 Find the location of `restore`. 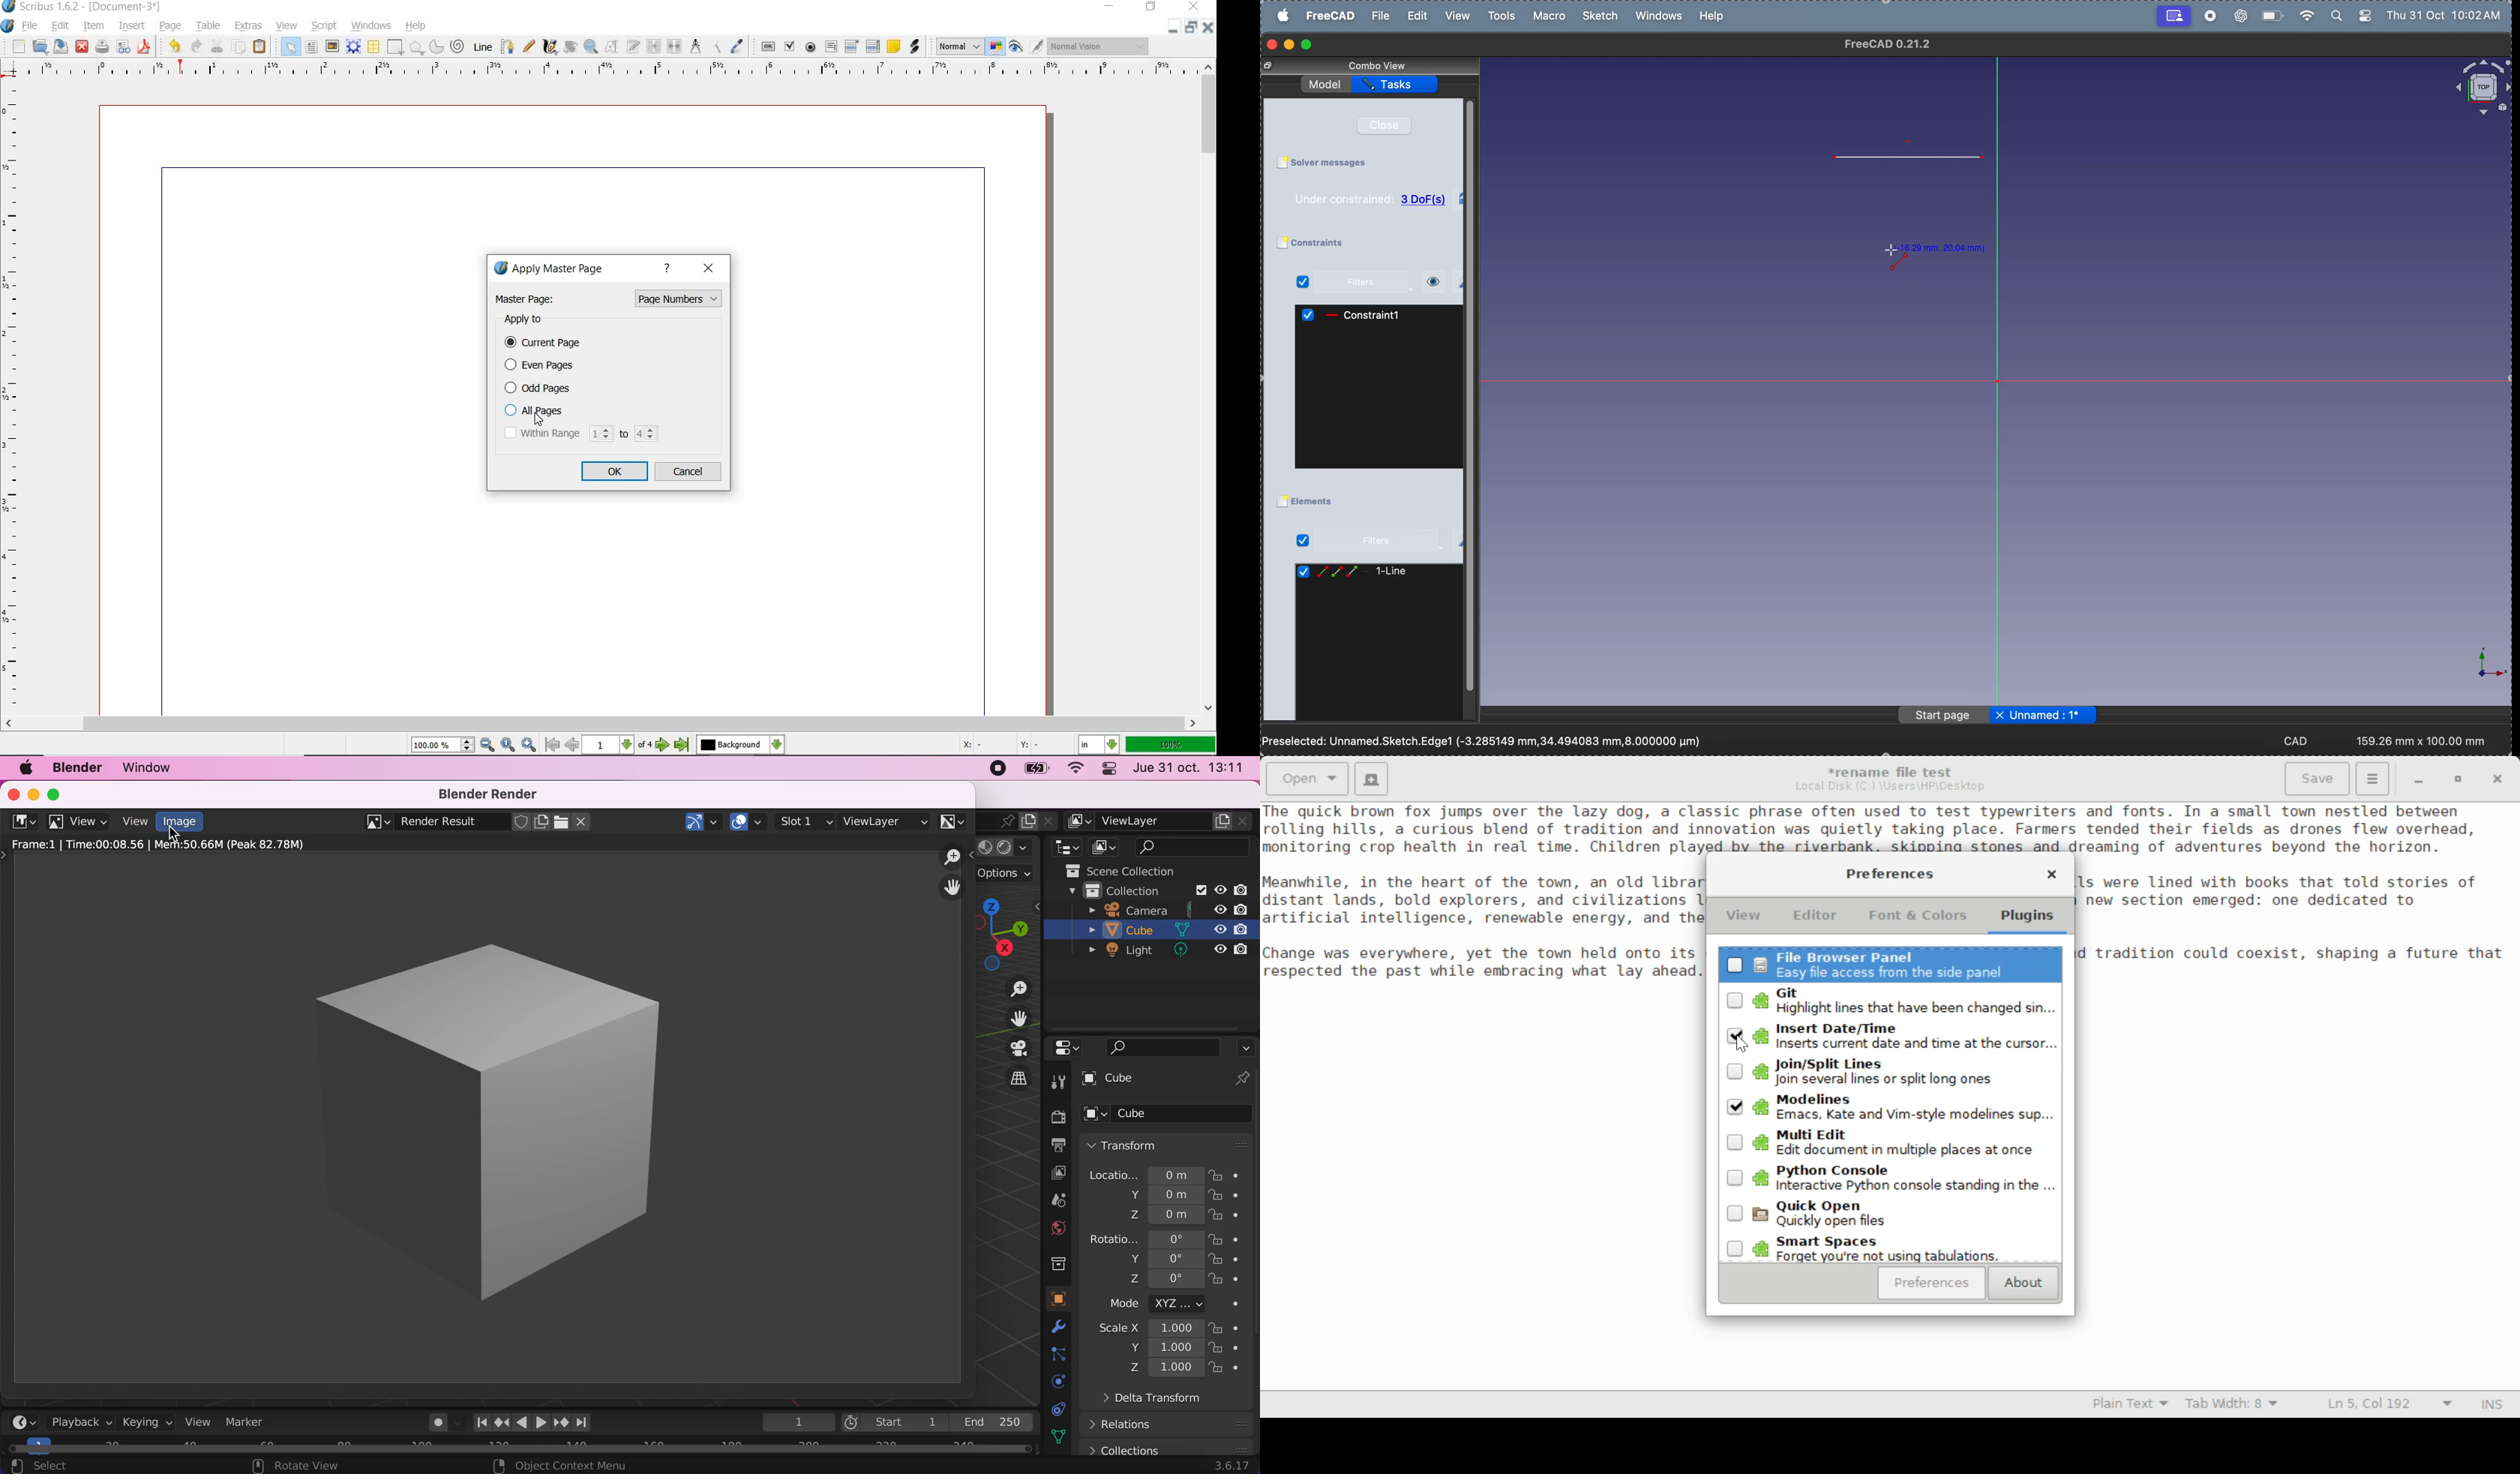

restore is located at coordinates (1151, 9).